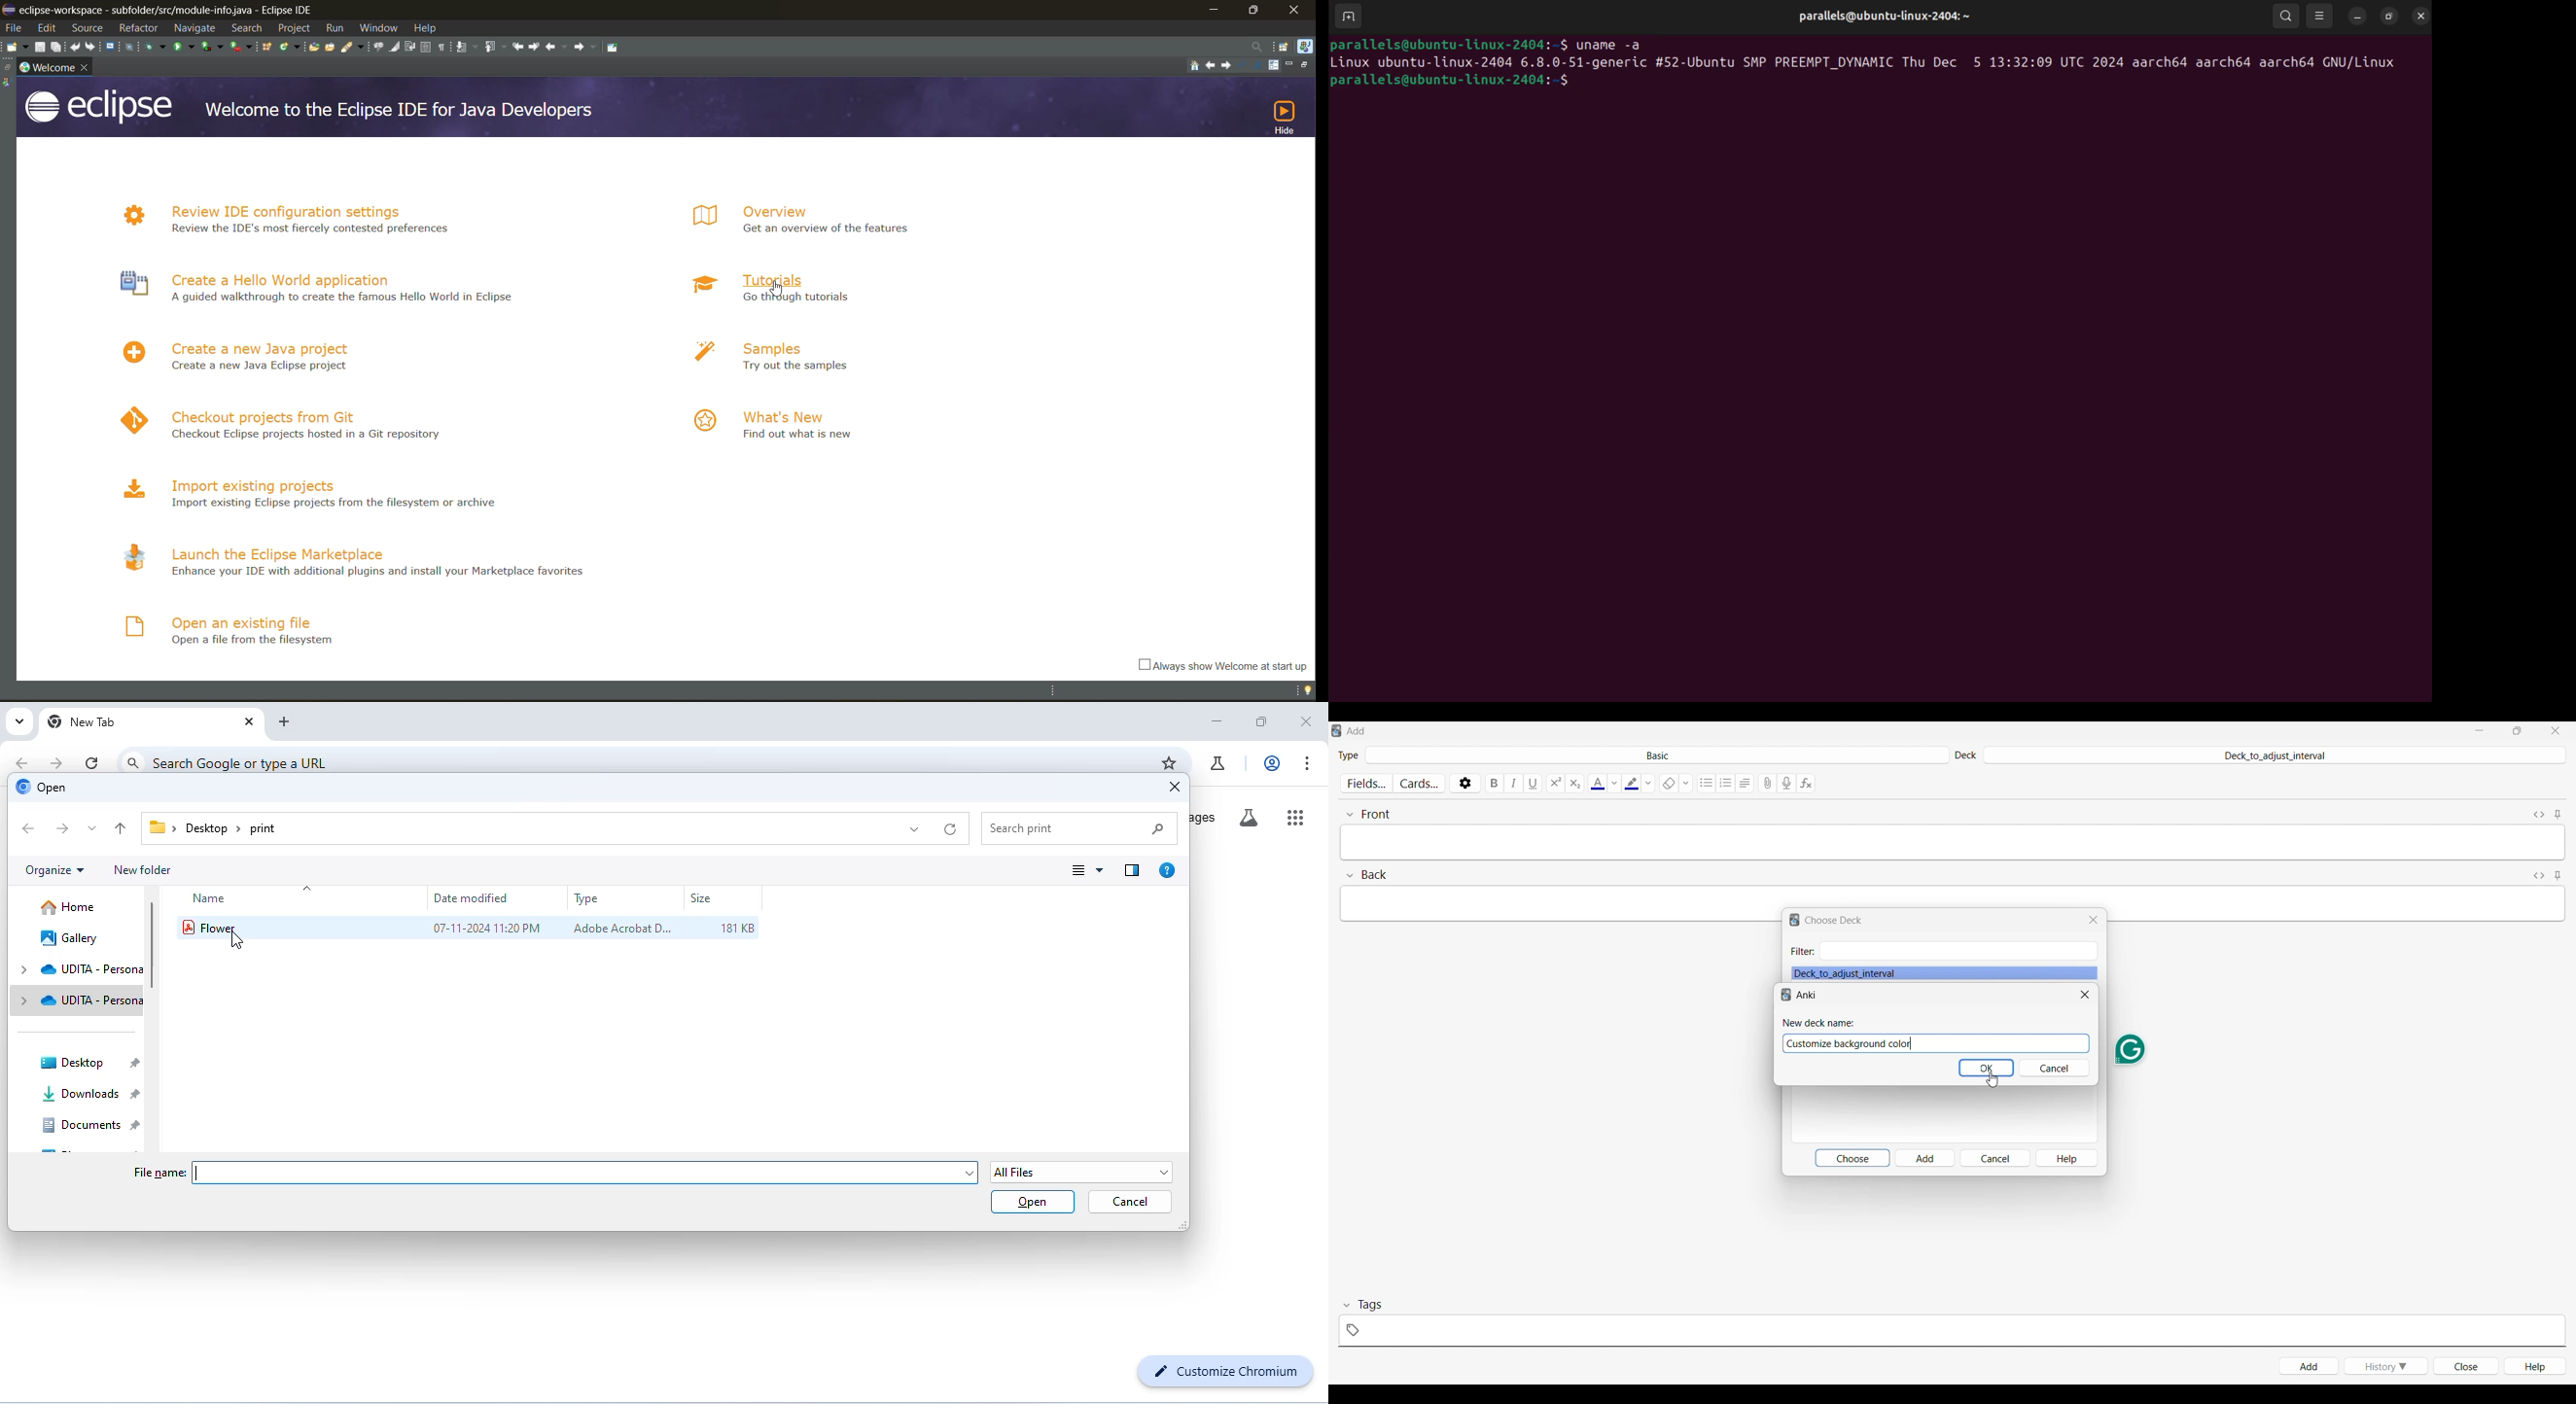 Image resolution: width=2576 pixels, height=1428 pixels. What do you see at coordinates (133, 759) in the screenshot?
I see `search icon` at bounding box center [133, 759].